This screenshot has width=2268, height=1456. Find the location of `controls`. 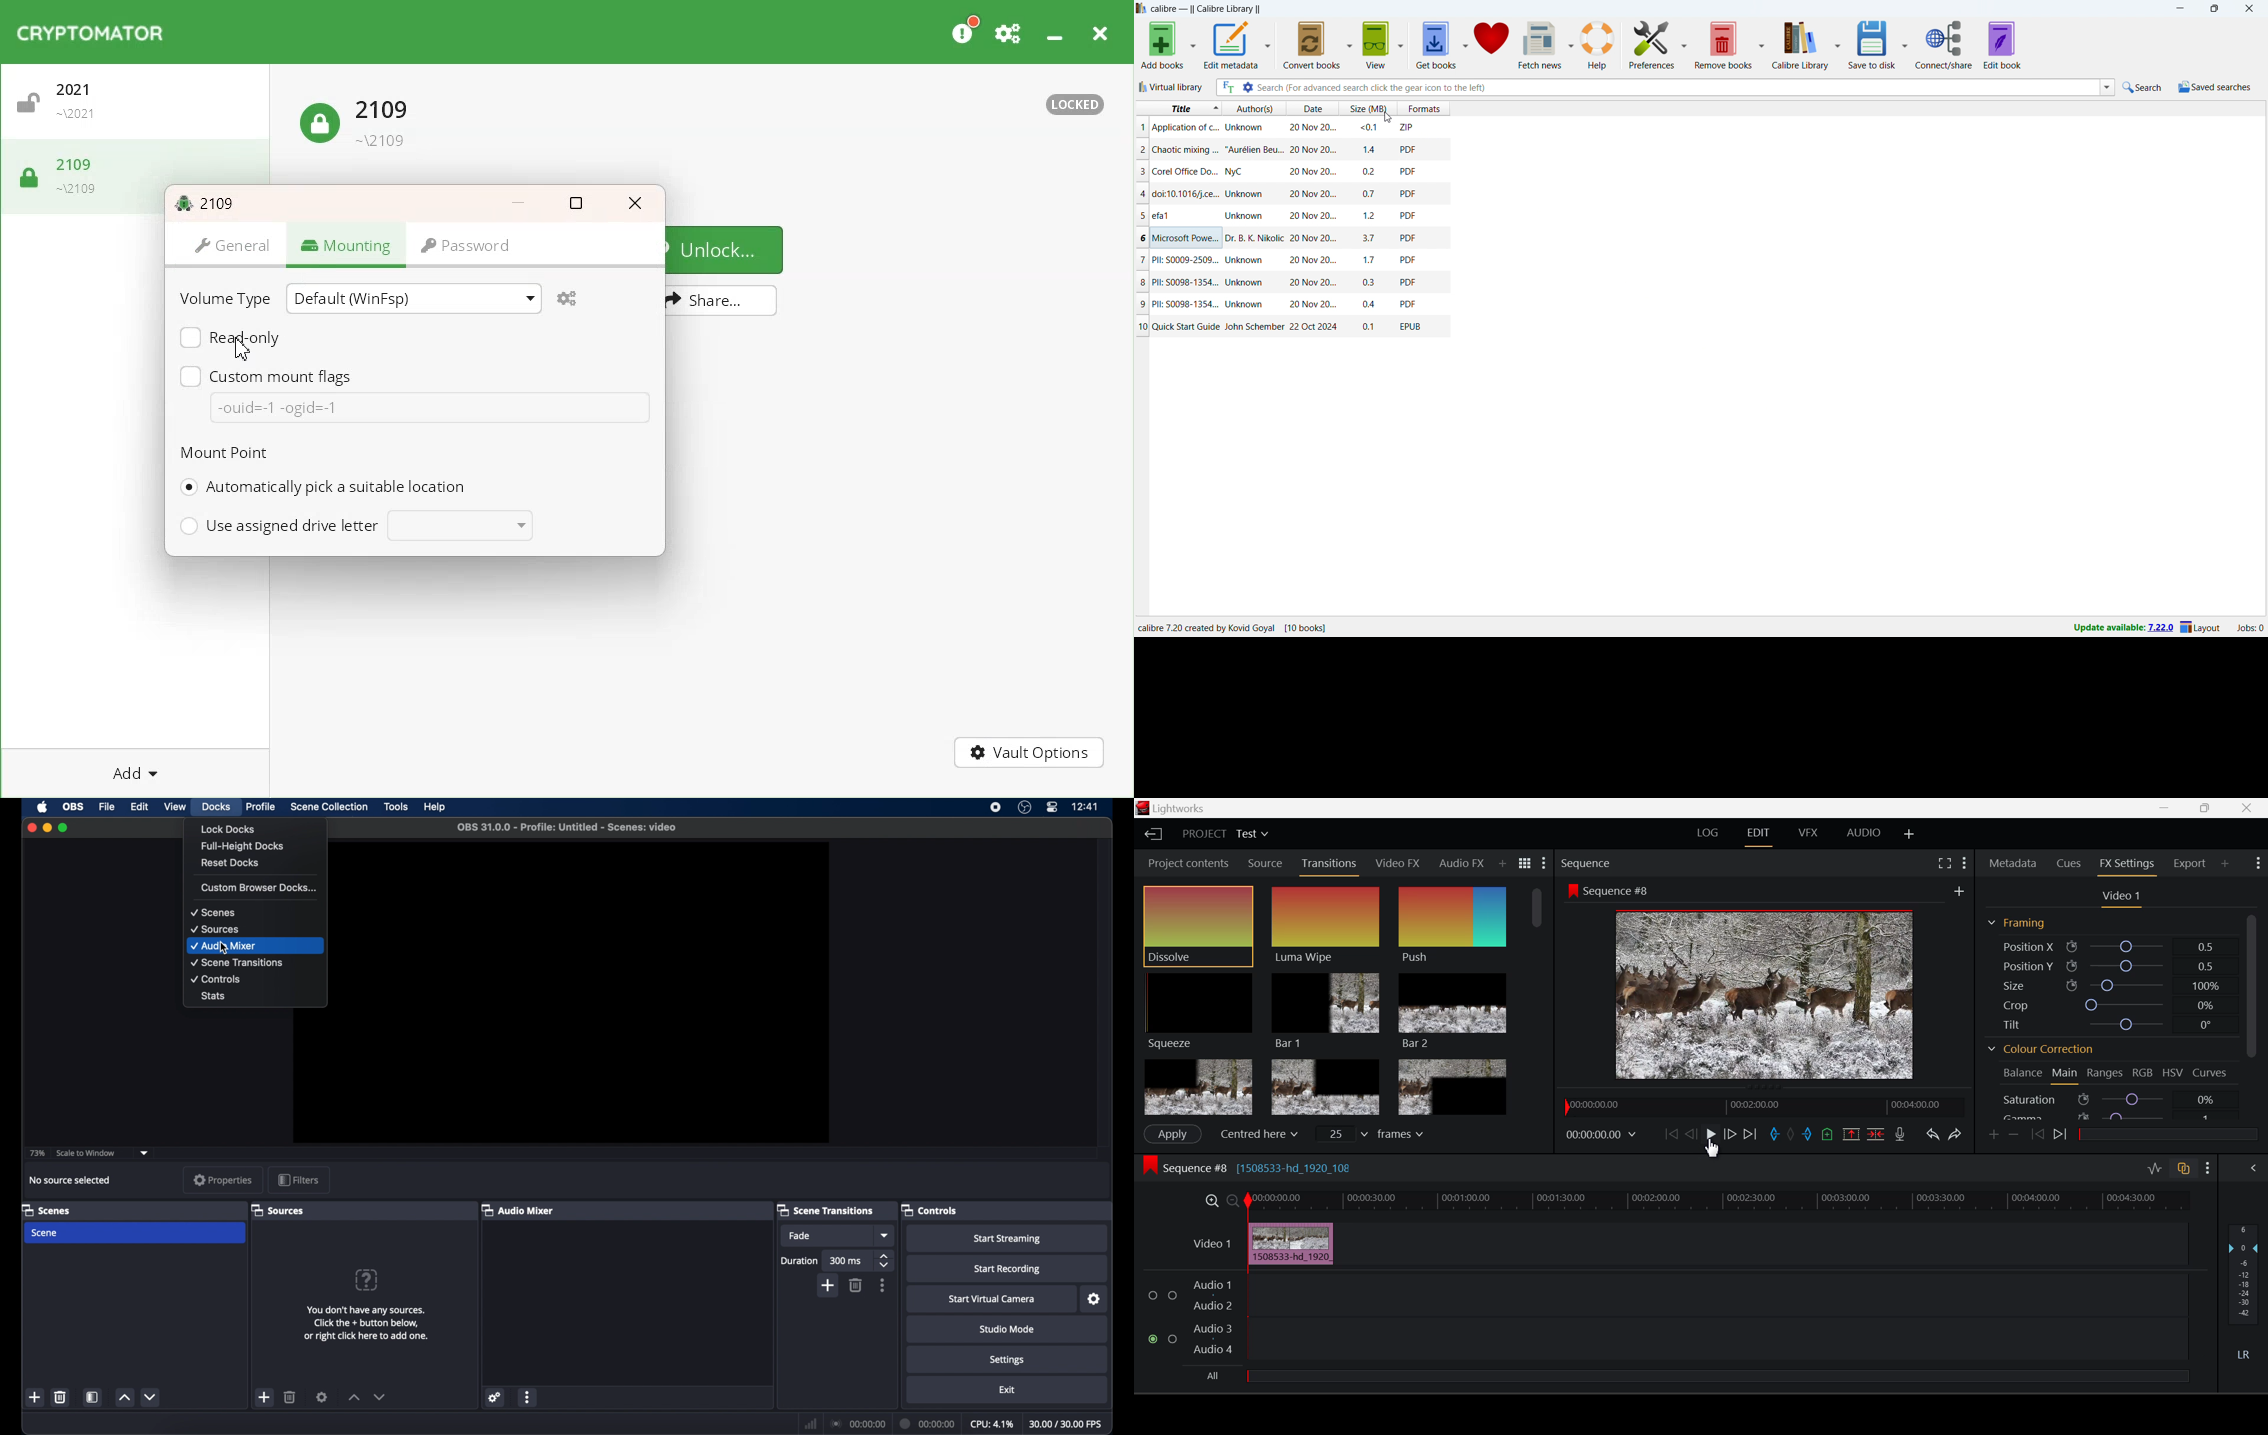

controls is located at coordinates (216, 979).